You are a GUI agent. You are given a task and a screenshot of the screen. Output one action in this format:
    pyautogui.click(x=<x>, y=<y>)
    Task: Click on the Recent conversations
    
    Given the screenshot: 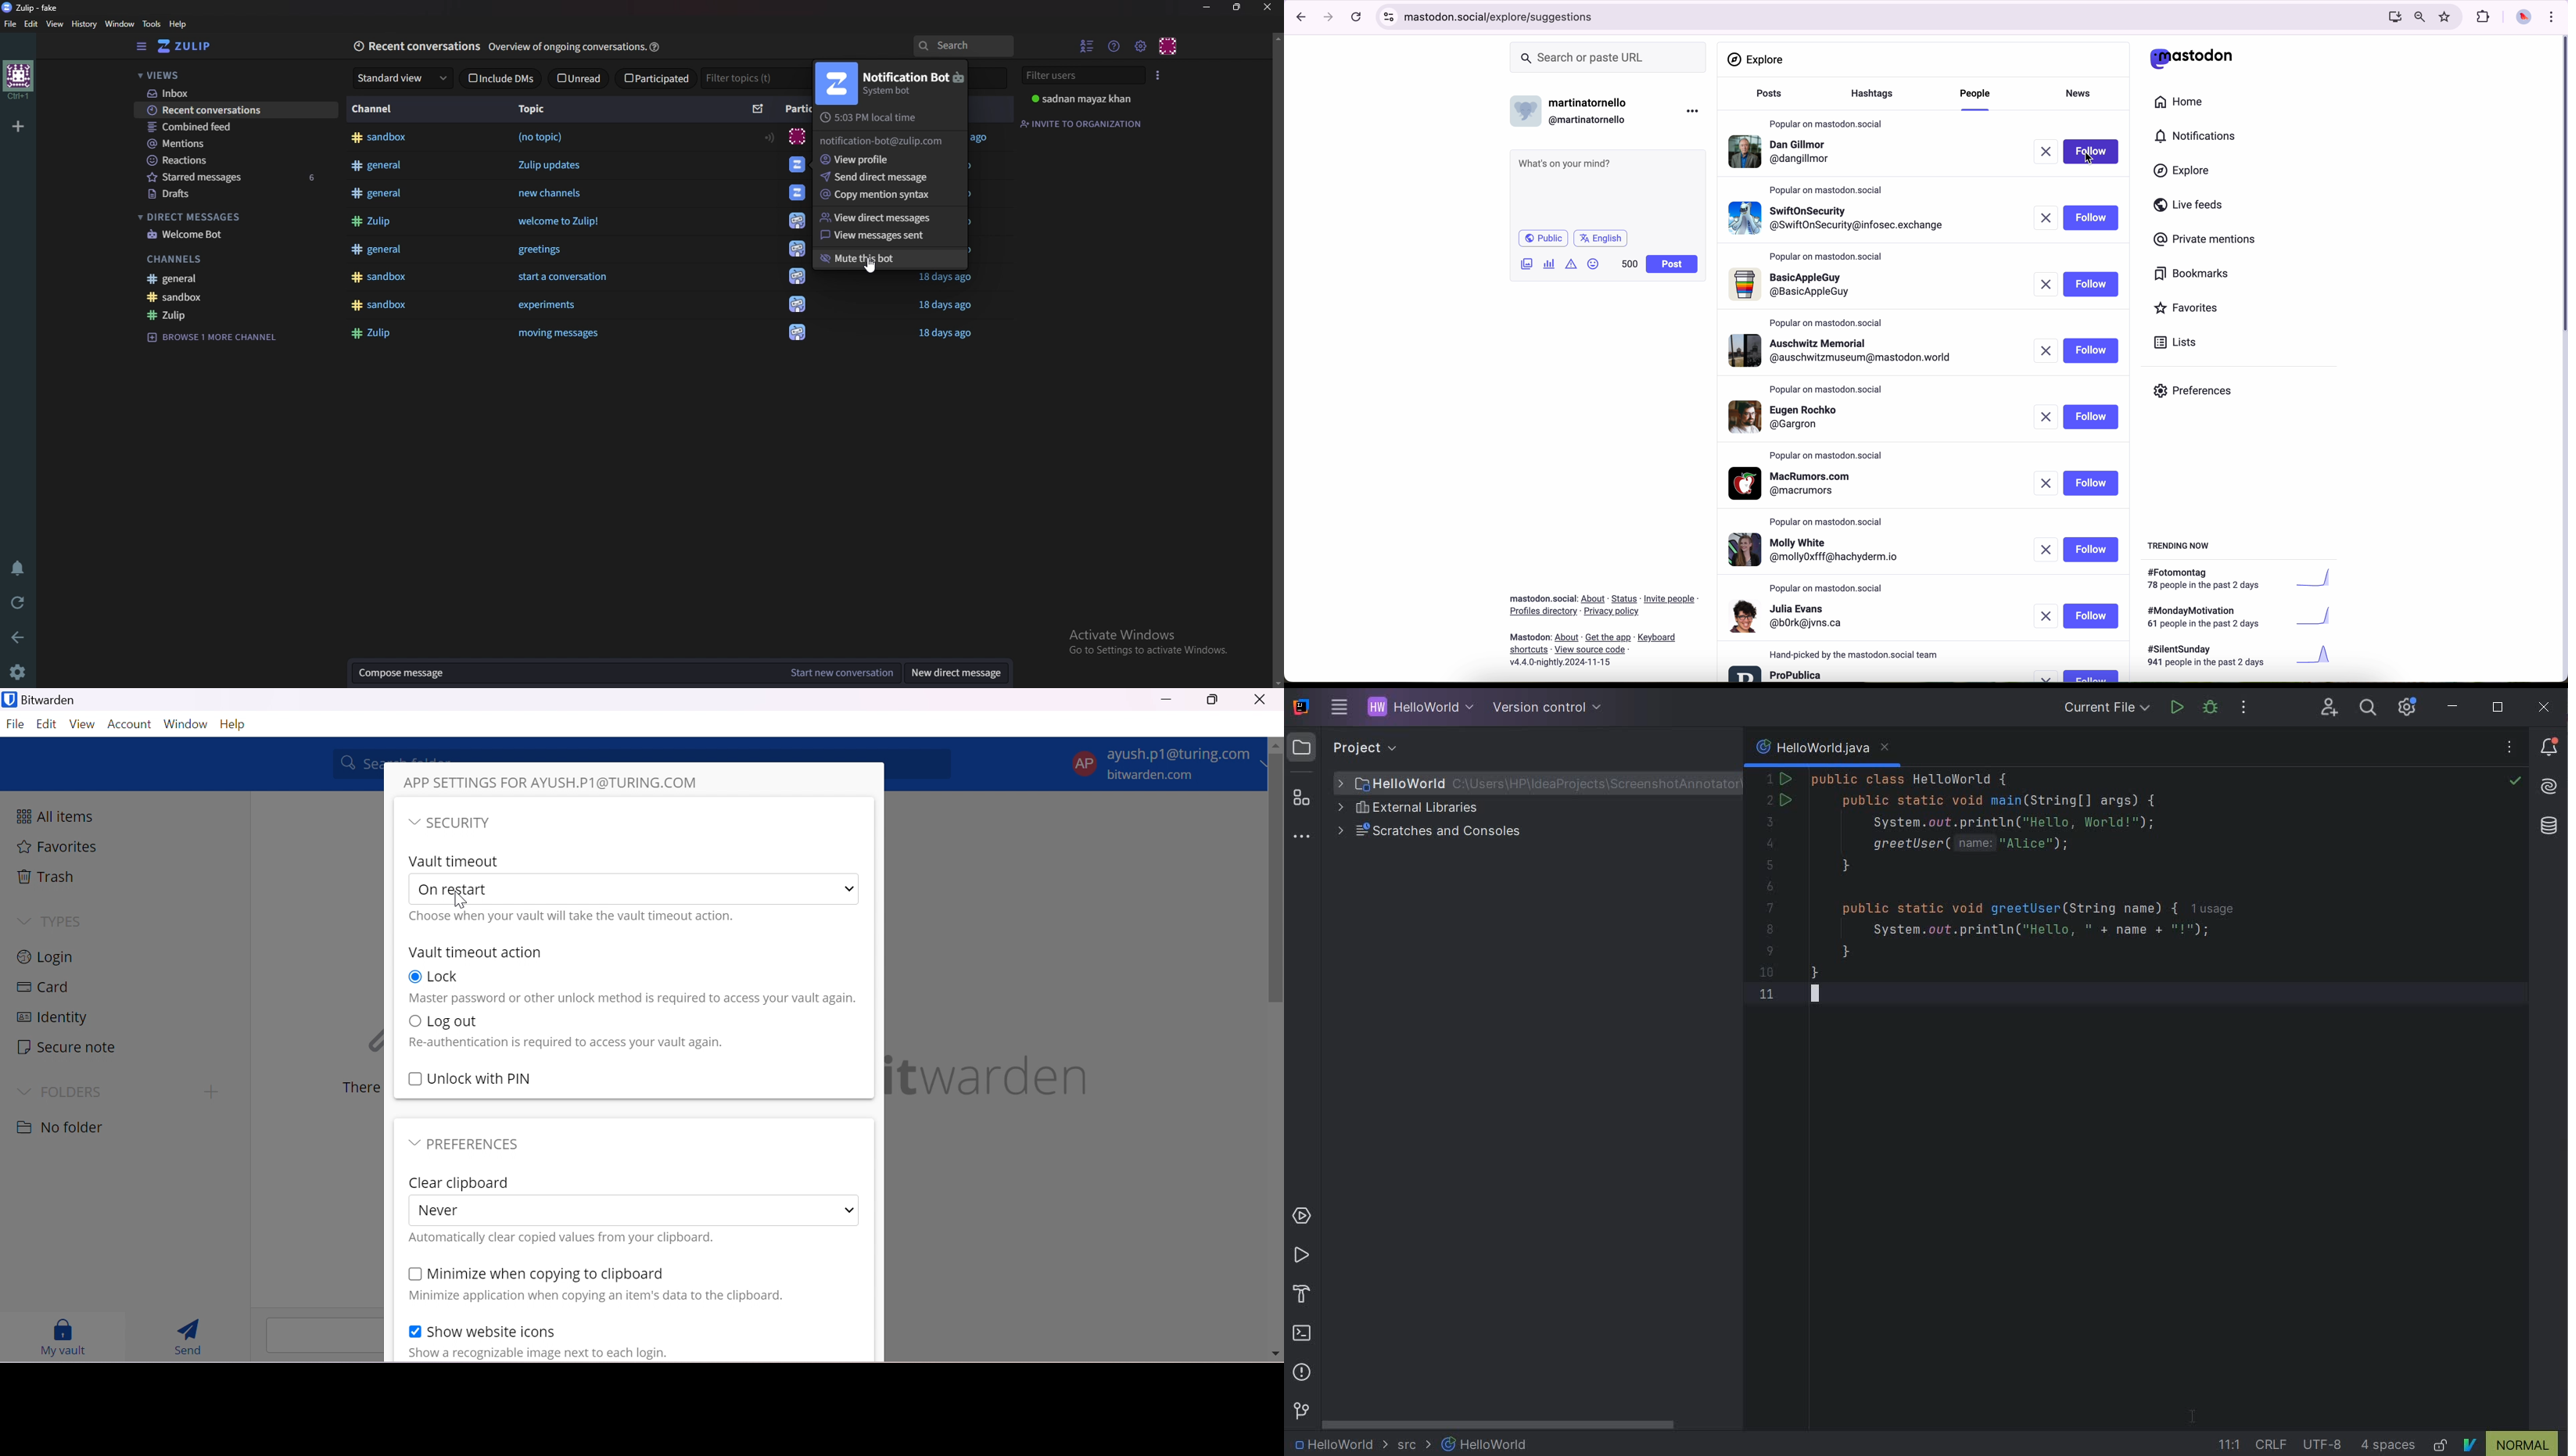 What is the action you would take?
    pyautogui.click(x=417, y=45)
    